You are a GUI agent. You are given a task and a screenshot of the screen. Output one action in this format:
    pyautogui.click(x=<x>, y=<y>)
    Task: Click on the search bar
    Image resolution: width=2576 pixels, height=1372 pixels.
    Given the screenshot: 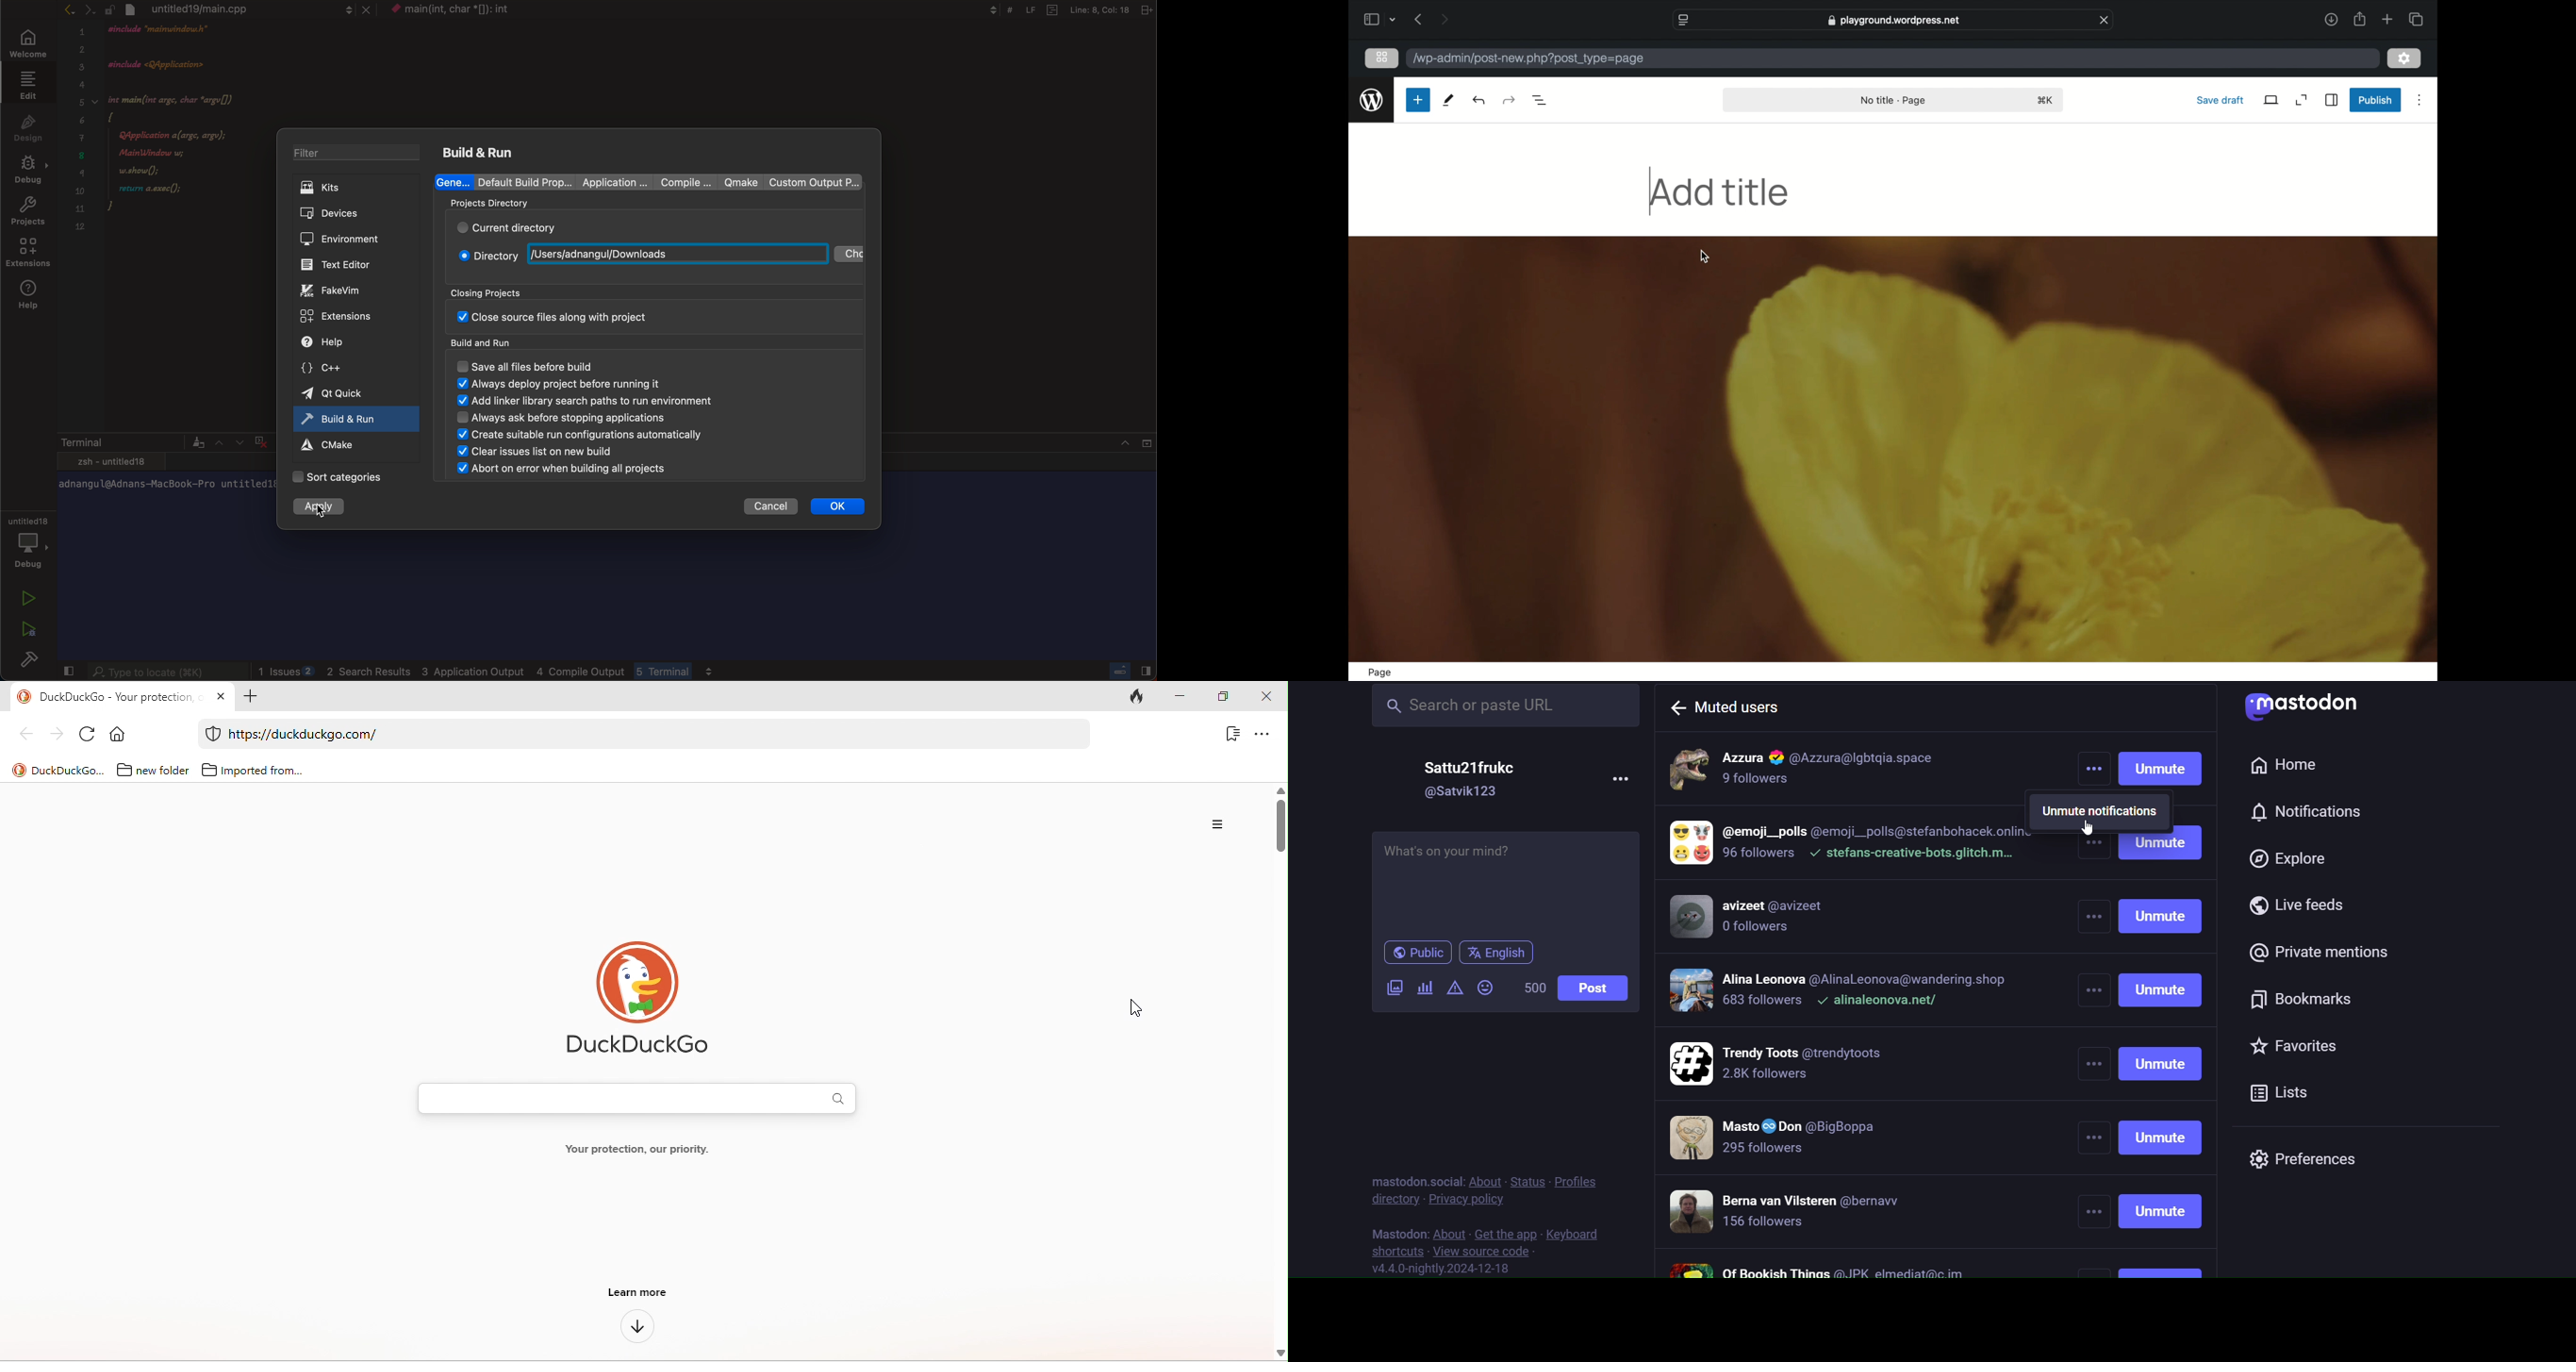 What is the action you would take?
    pyautogui.click(x=632, y=1098)
    